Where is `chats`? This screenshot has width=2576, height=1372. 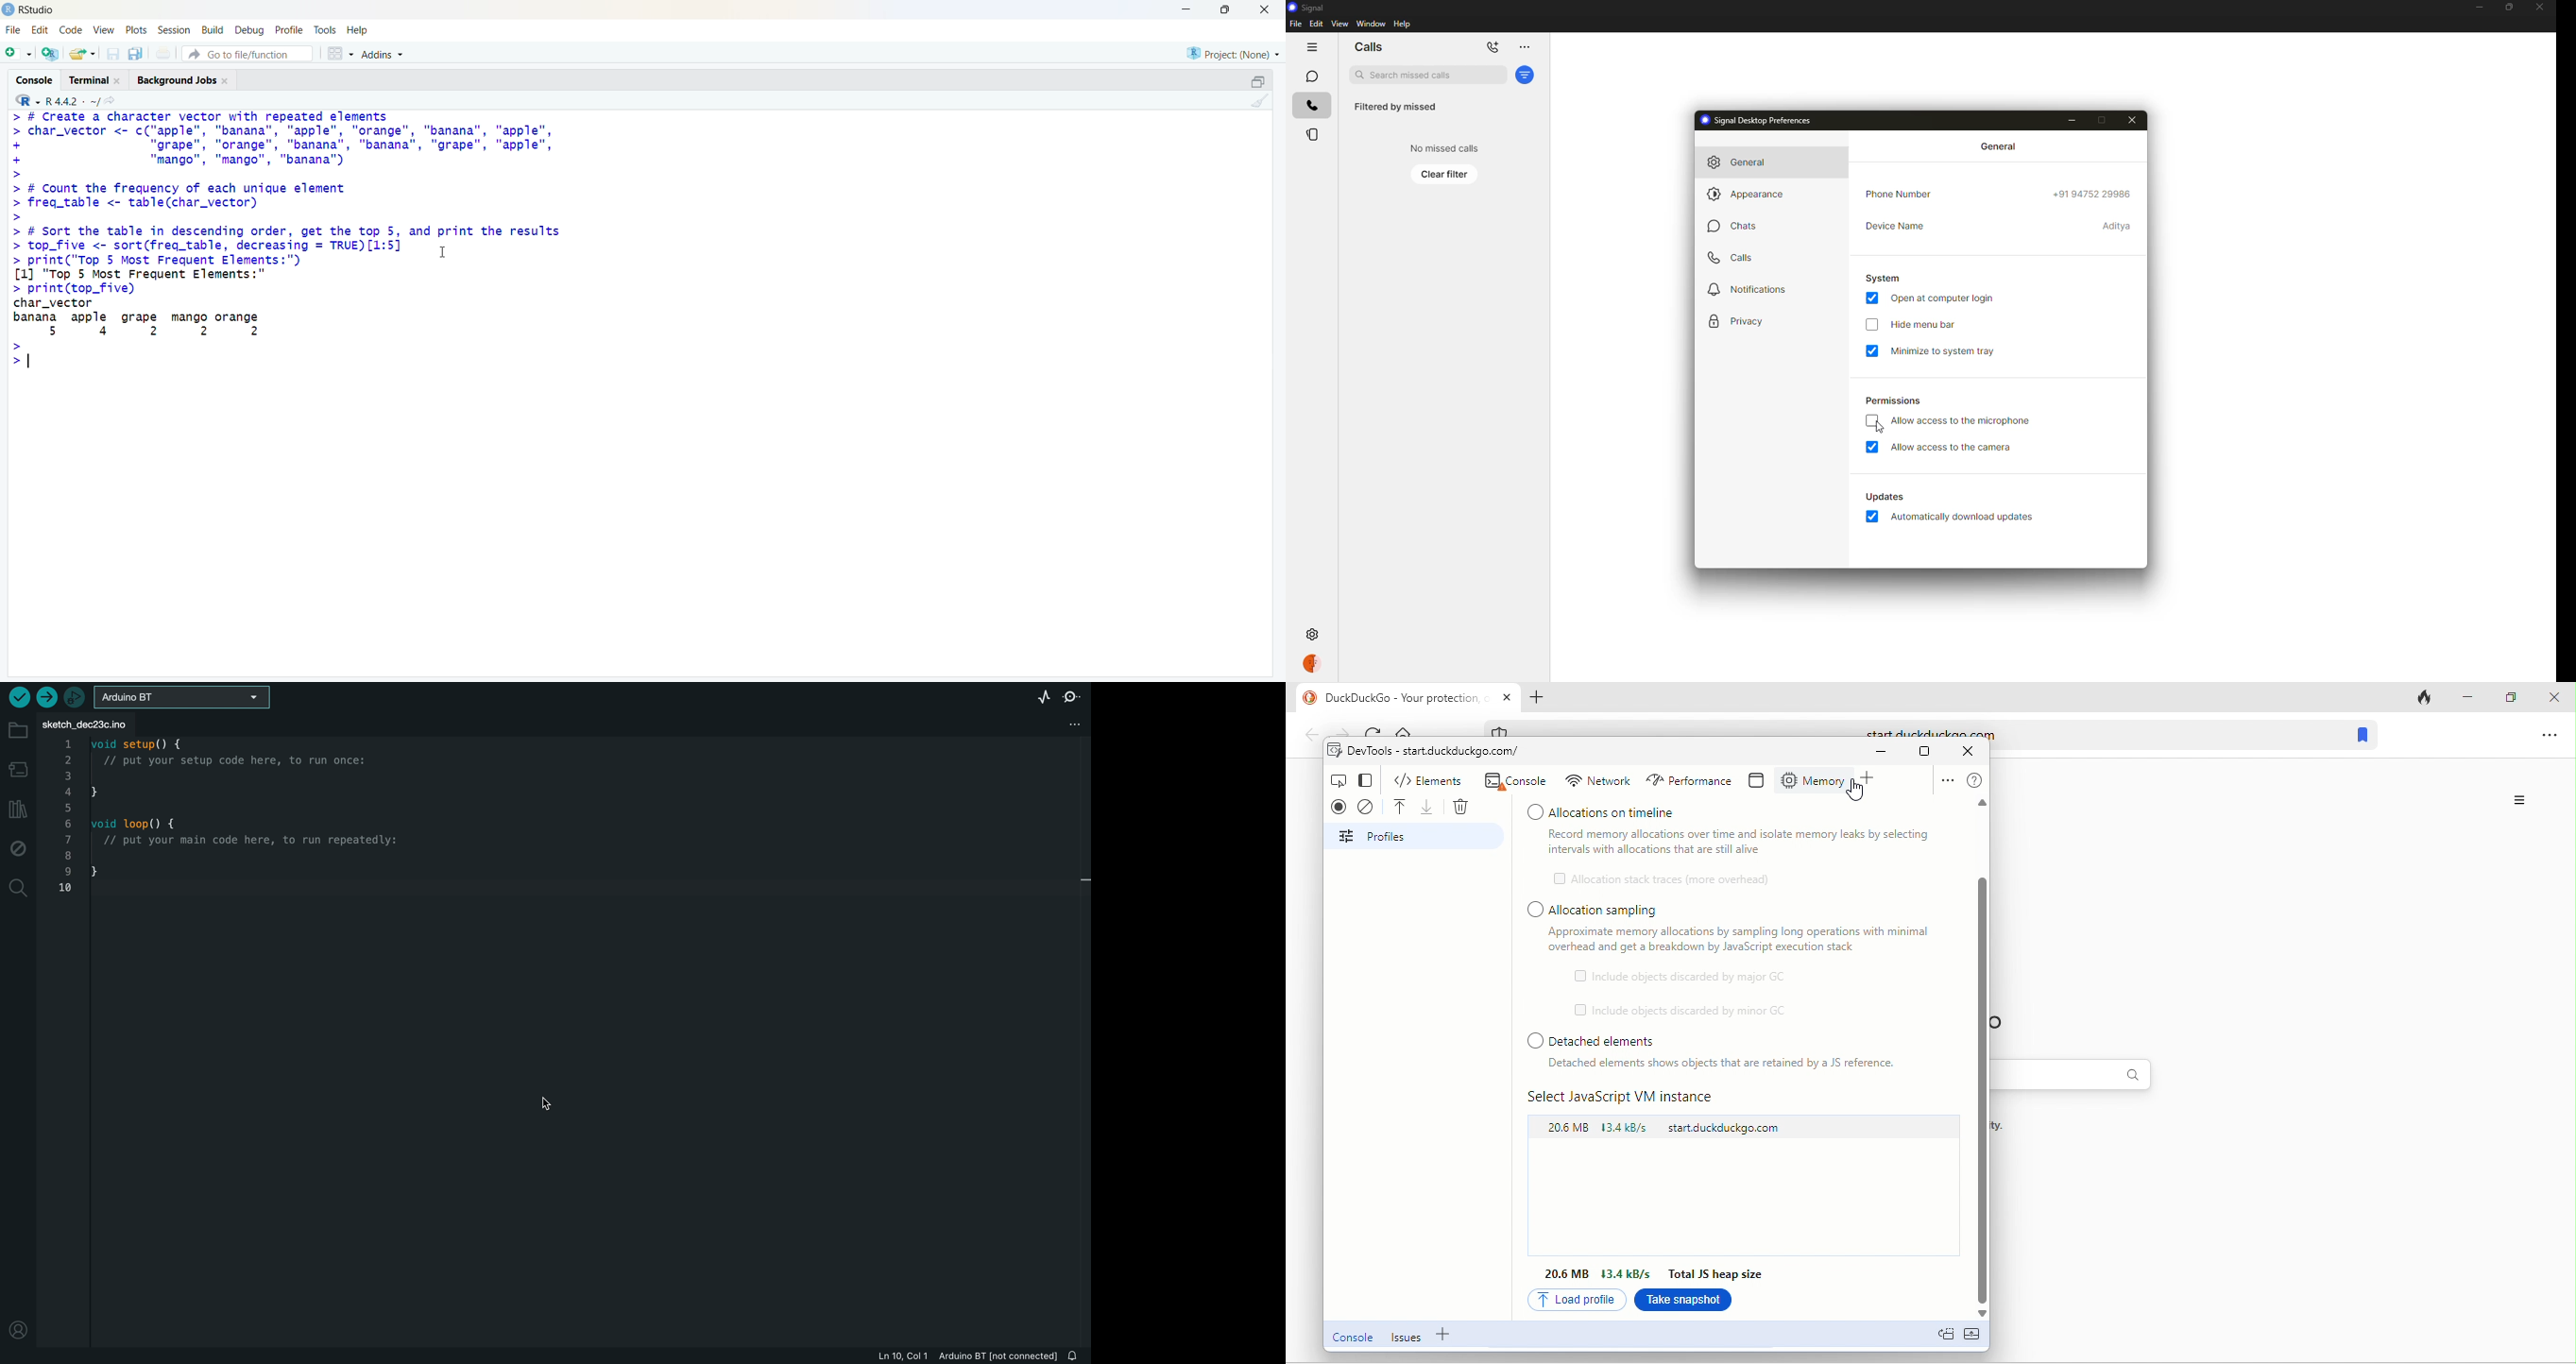
chats is located at coordinates (1735, 226).